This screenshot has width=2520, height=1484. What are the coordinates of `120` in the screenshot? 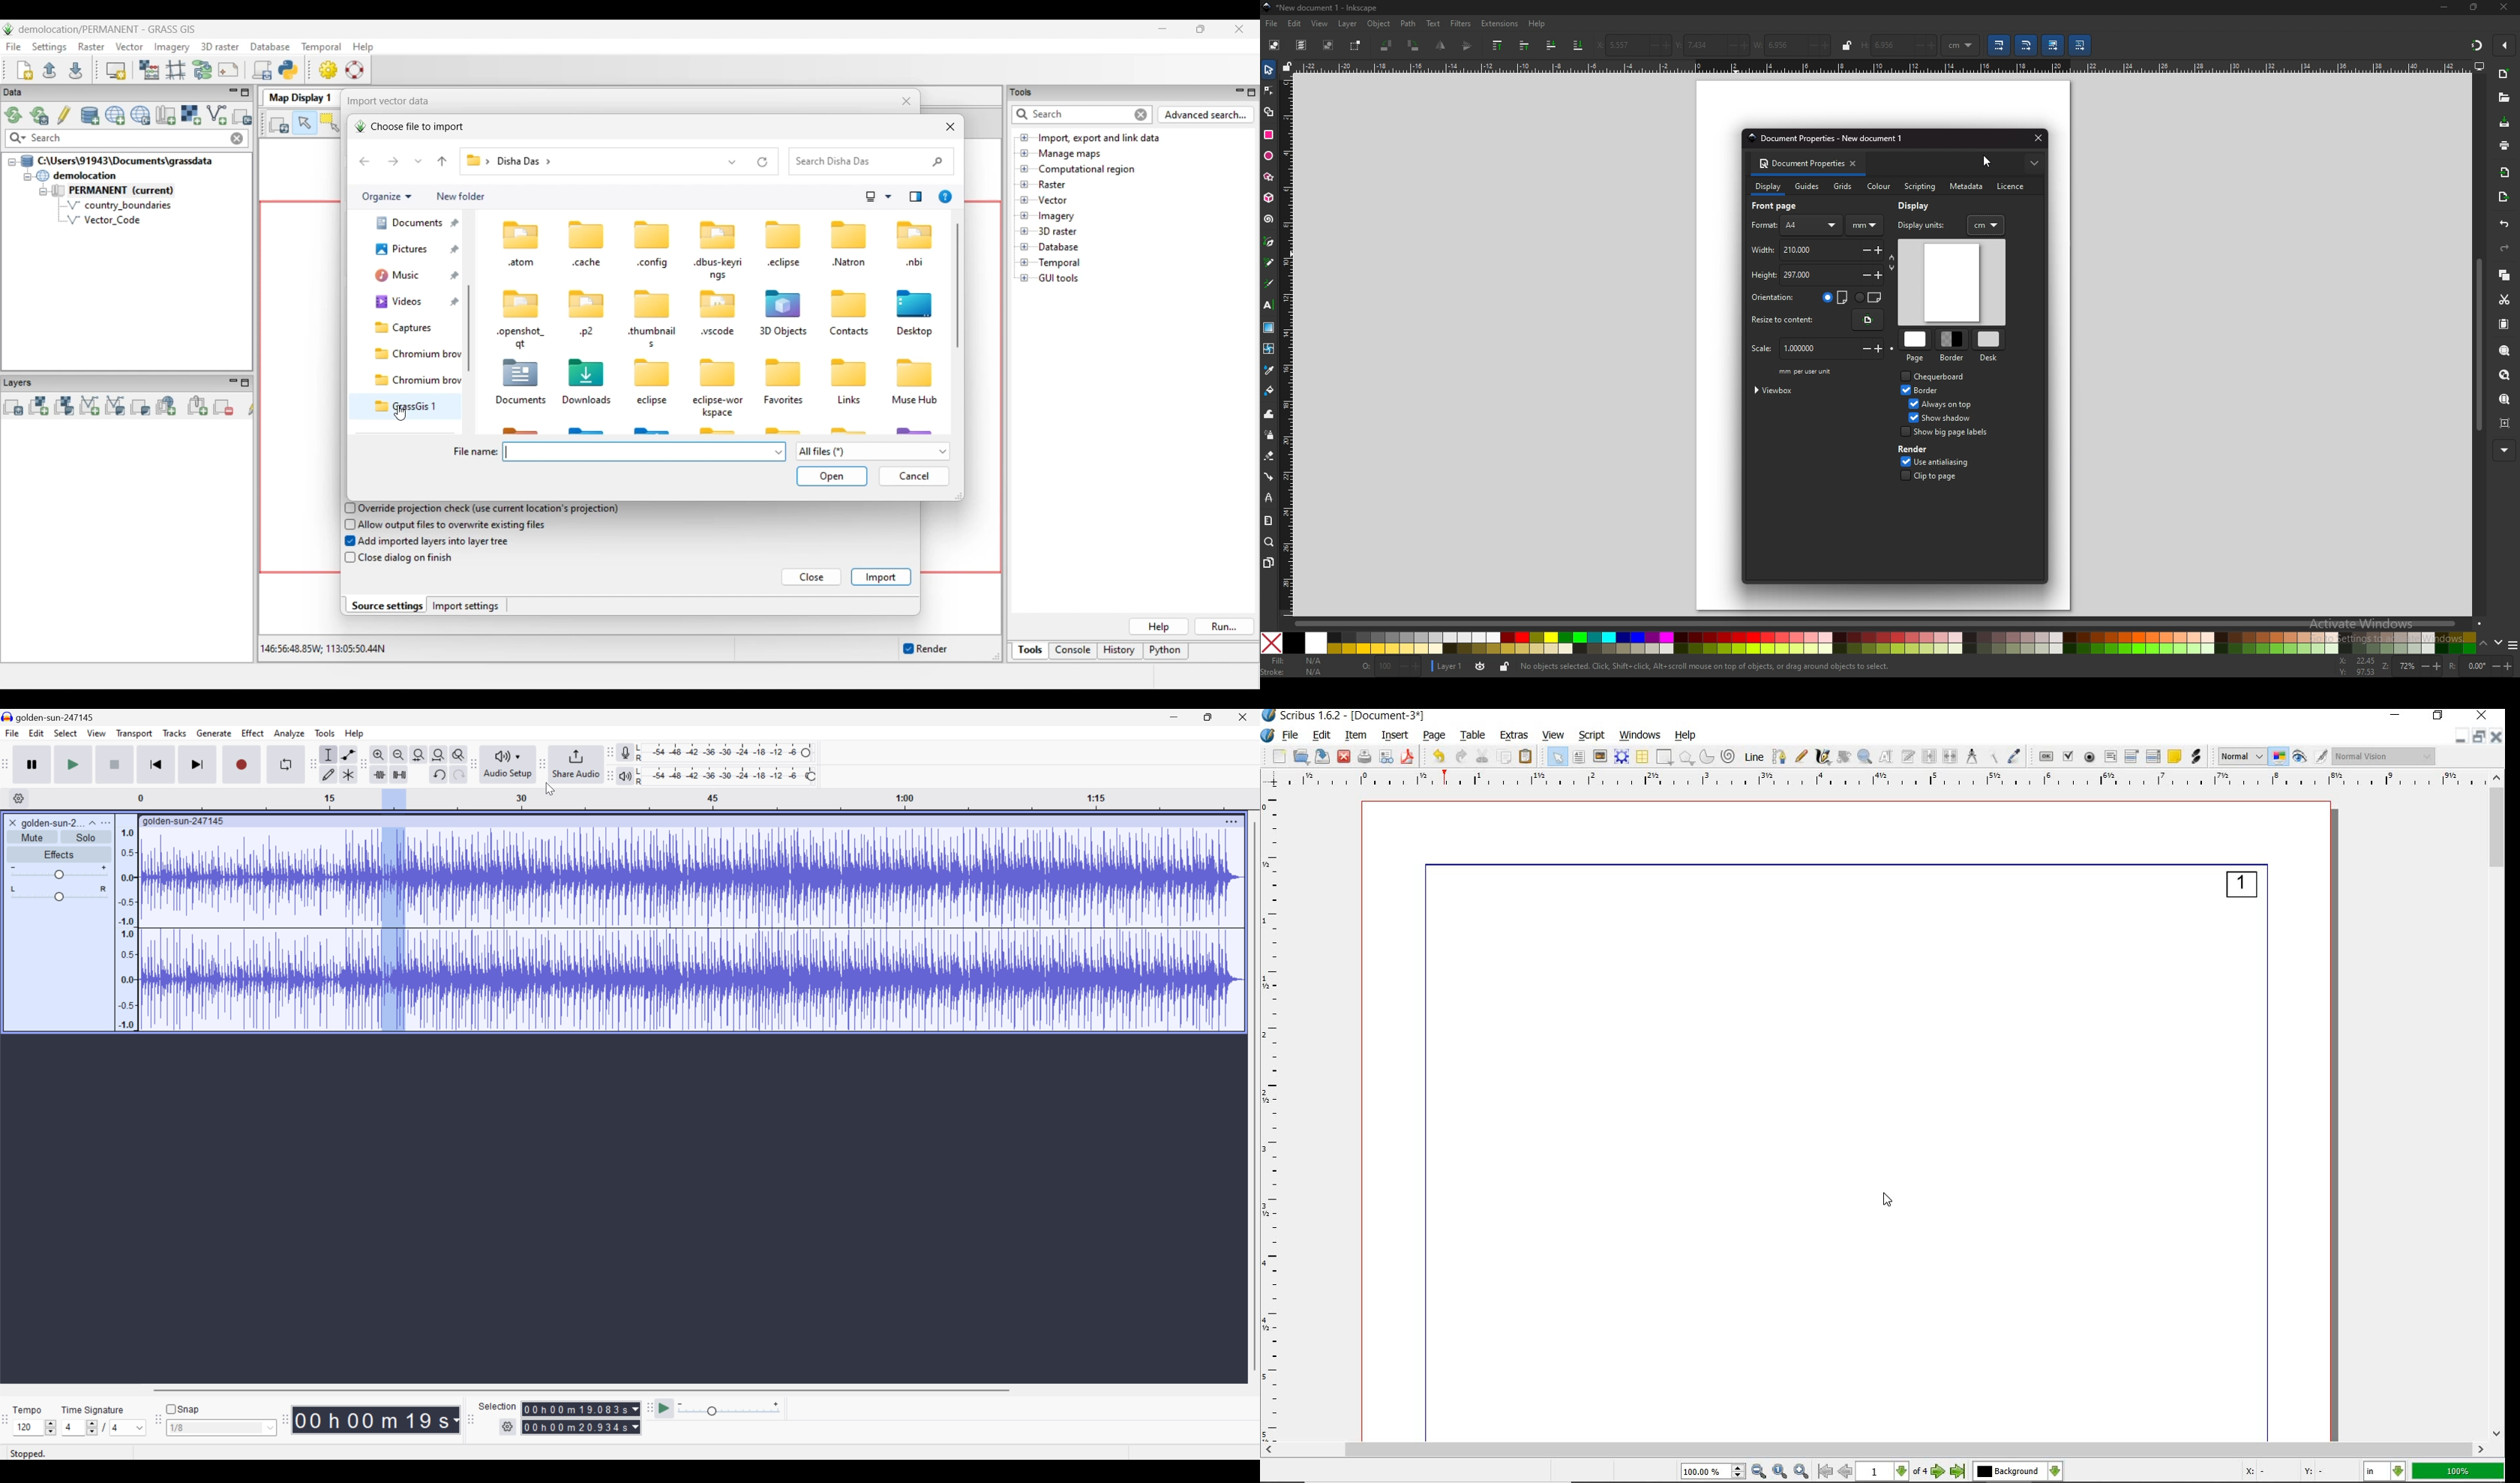 It's located at (24, 1428).